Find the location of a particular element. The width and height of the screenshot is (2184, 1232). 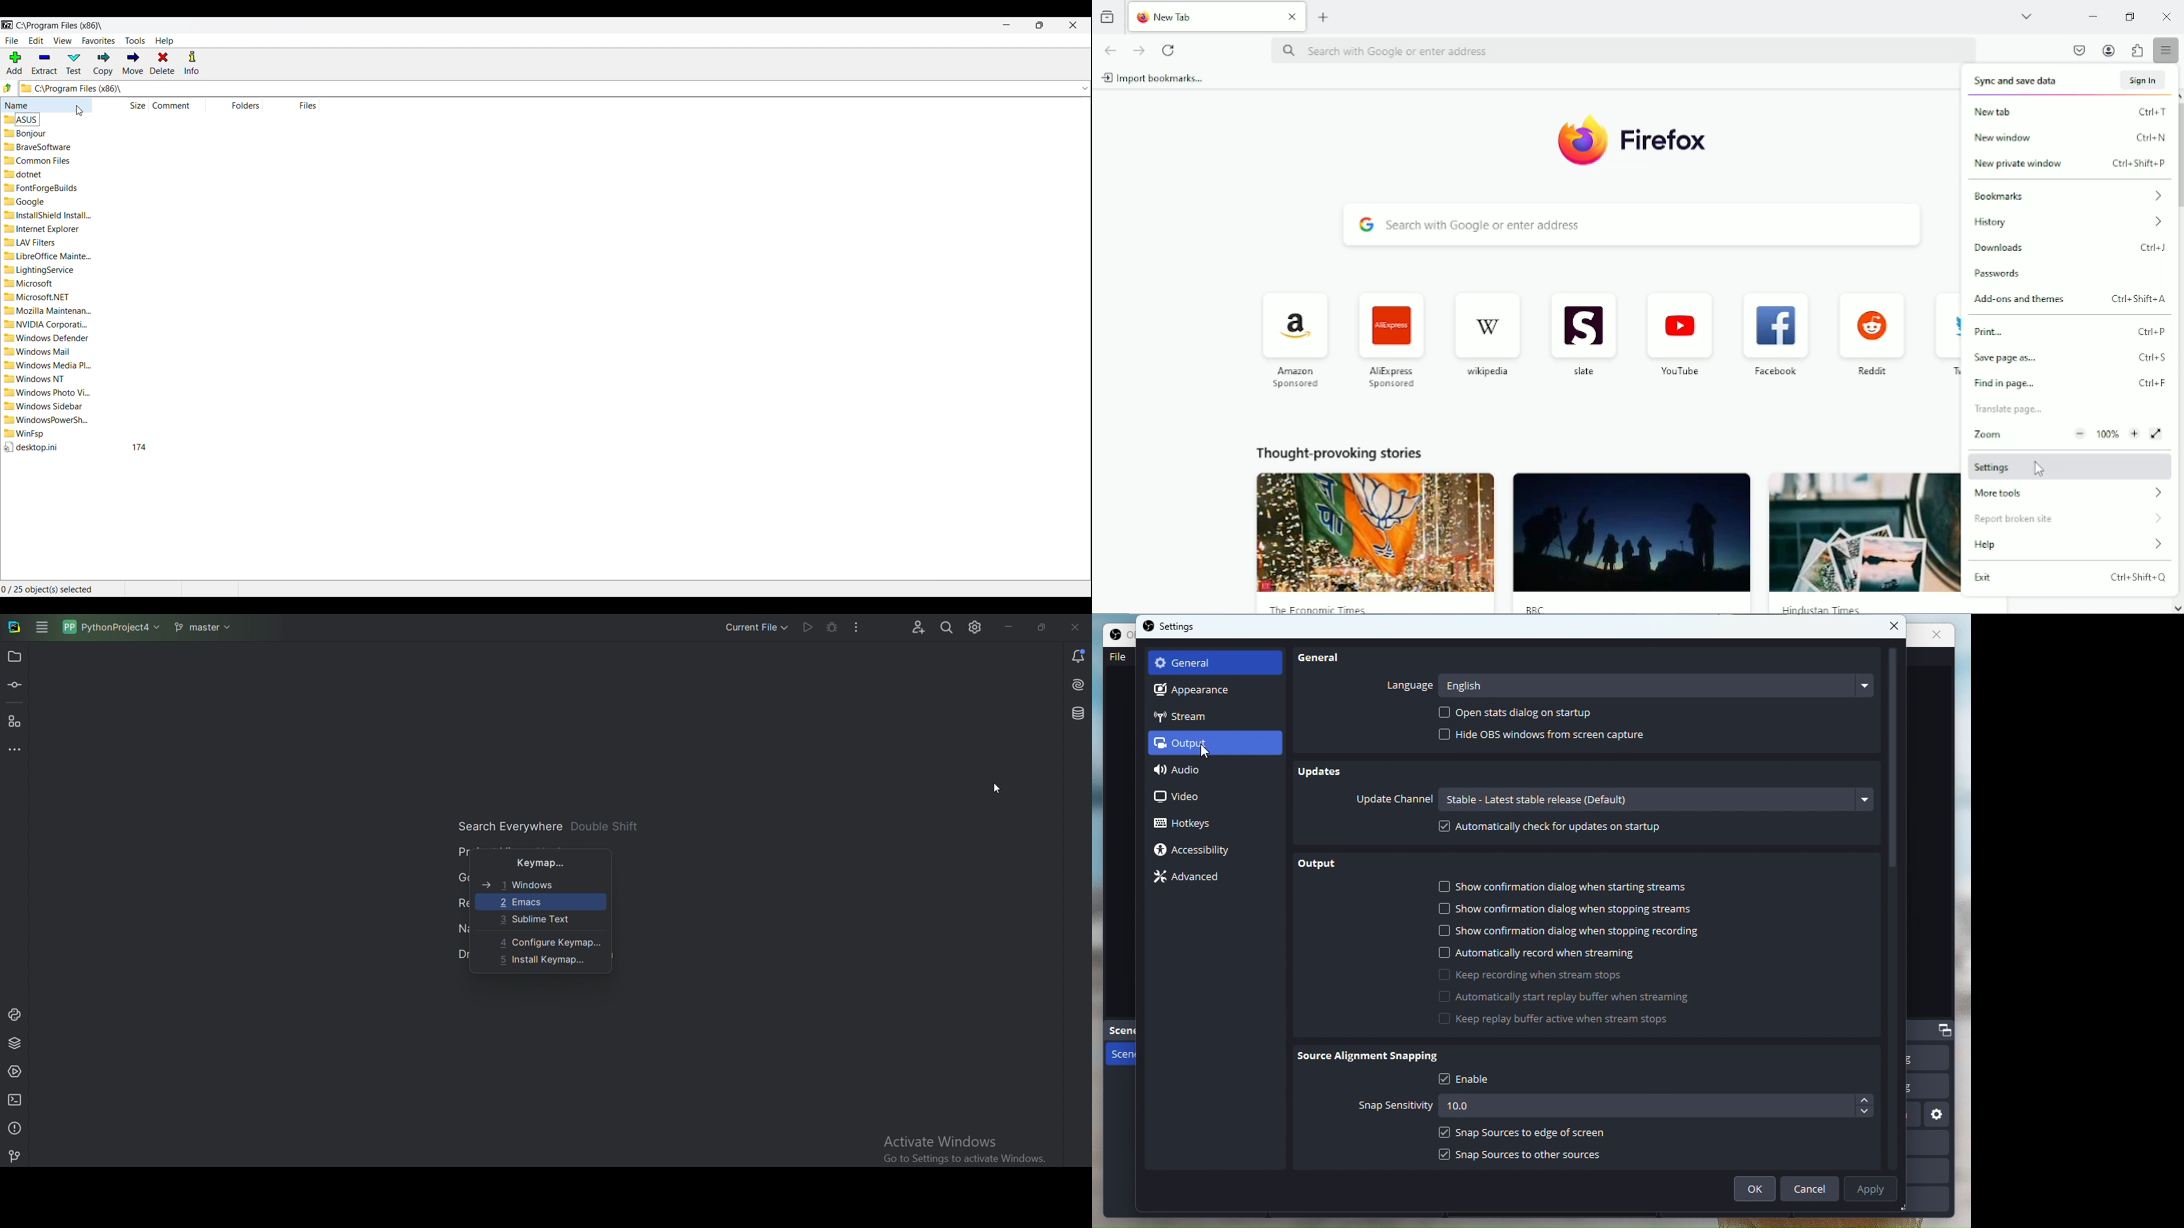

logo is located at coordinates (1577, 142).